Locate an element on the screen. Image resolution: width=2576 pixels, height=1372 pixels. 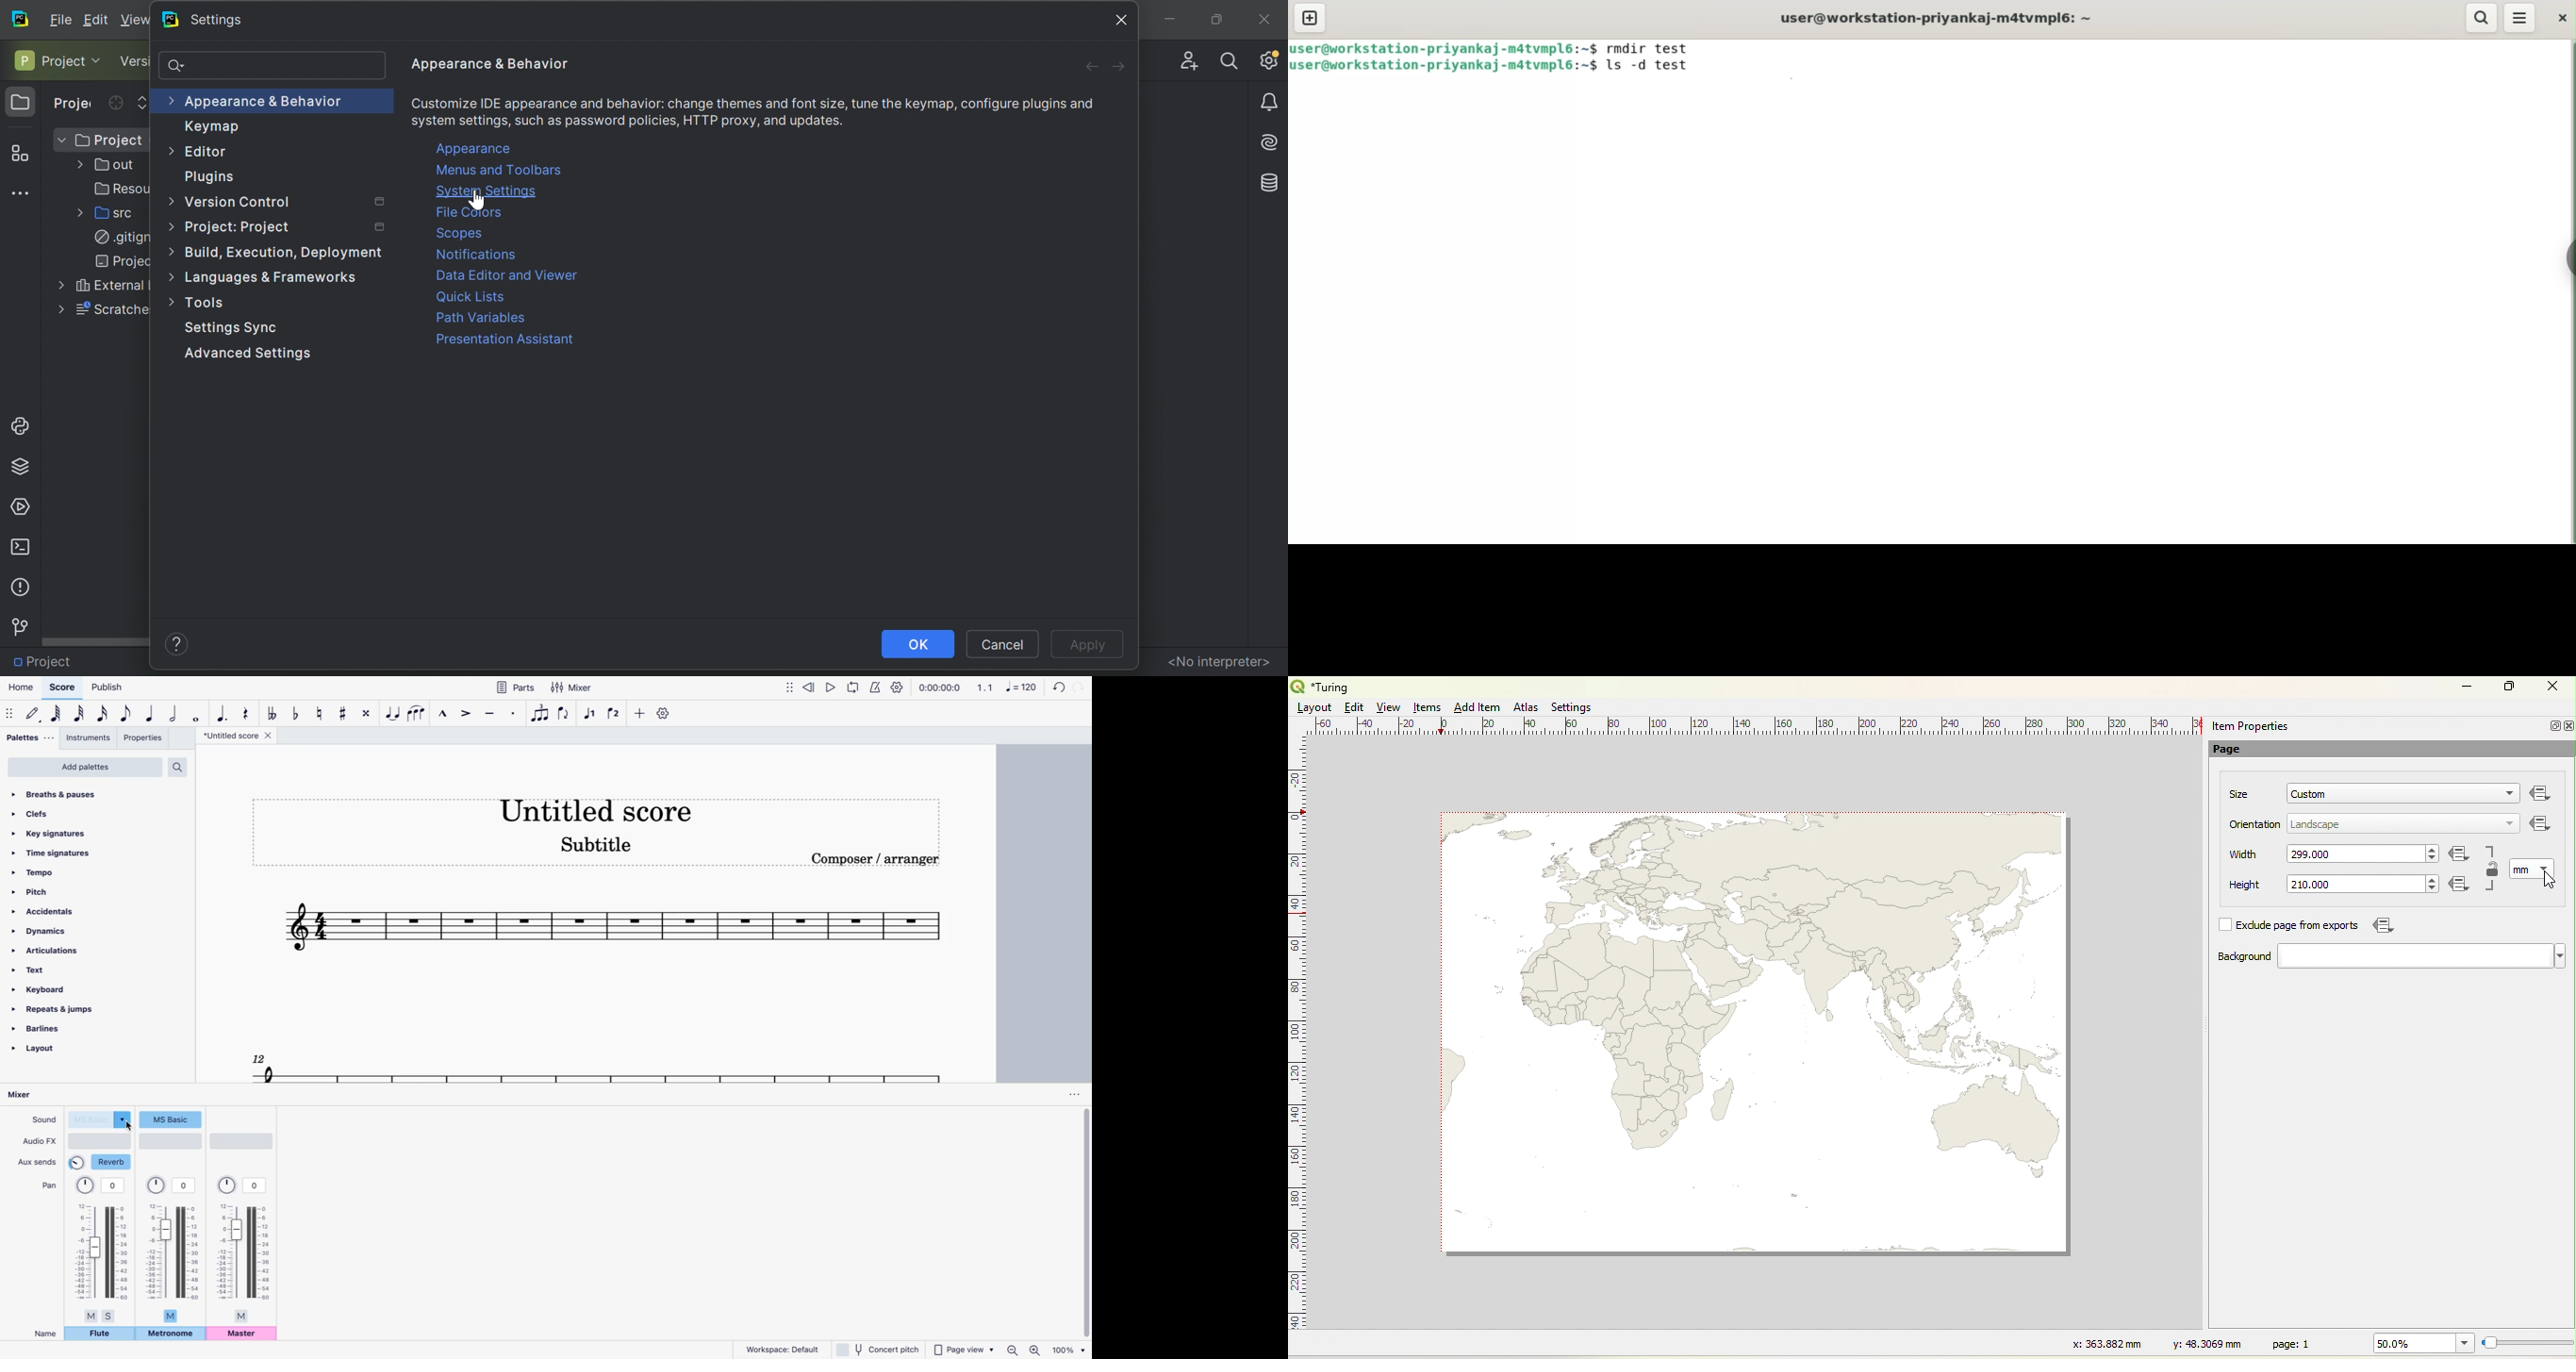
Drop Down is located at coordinates (100, 60).